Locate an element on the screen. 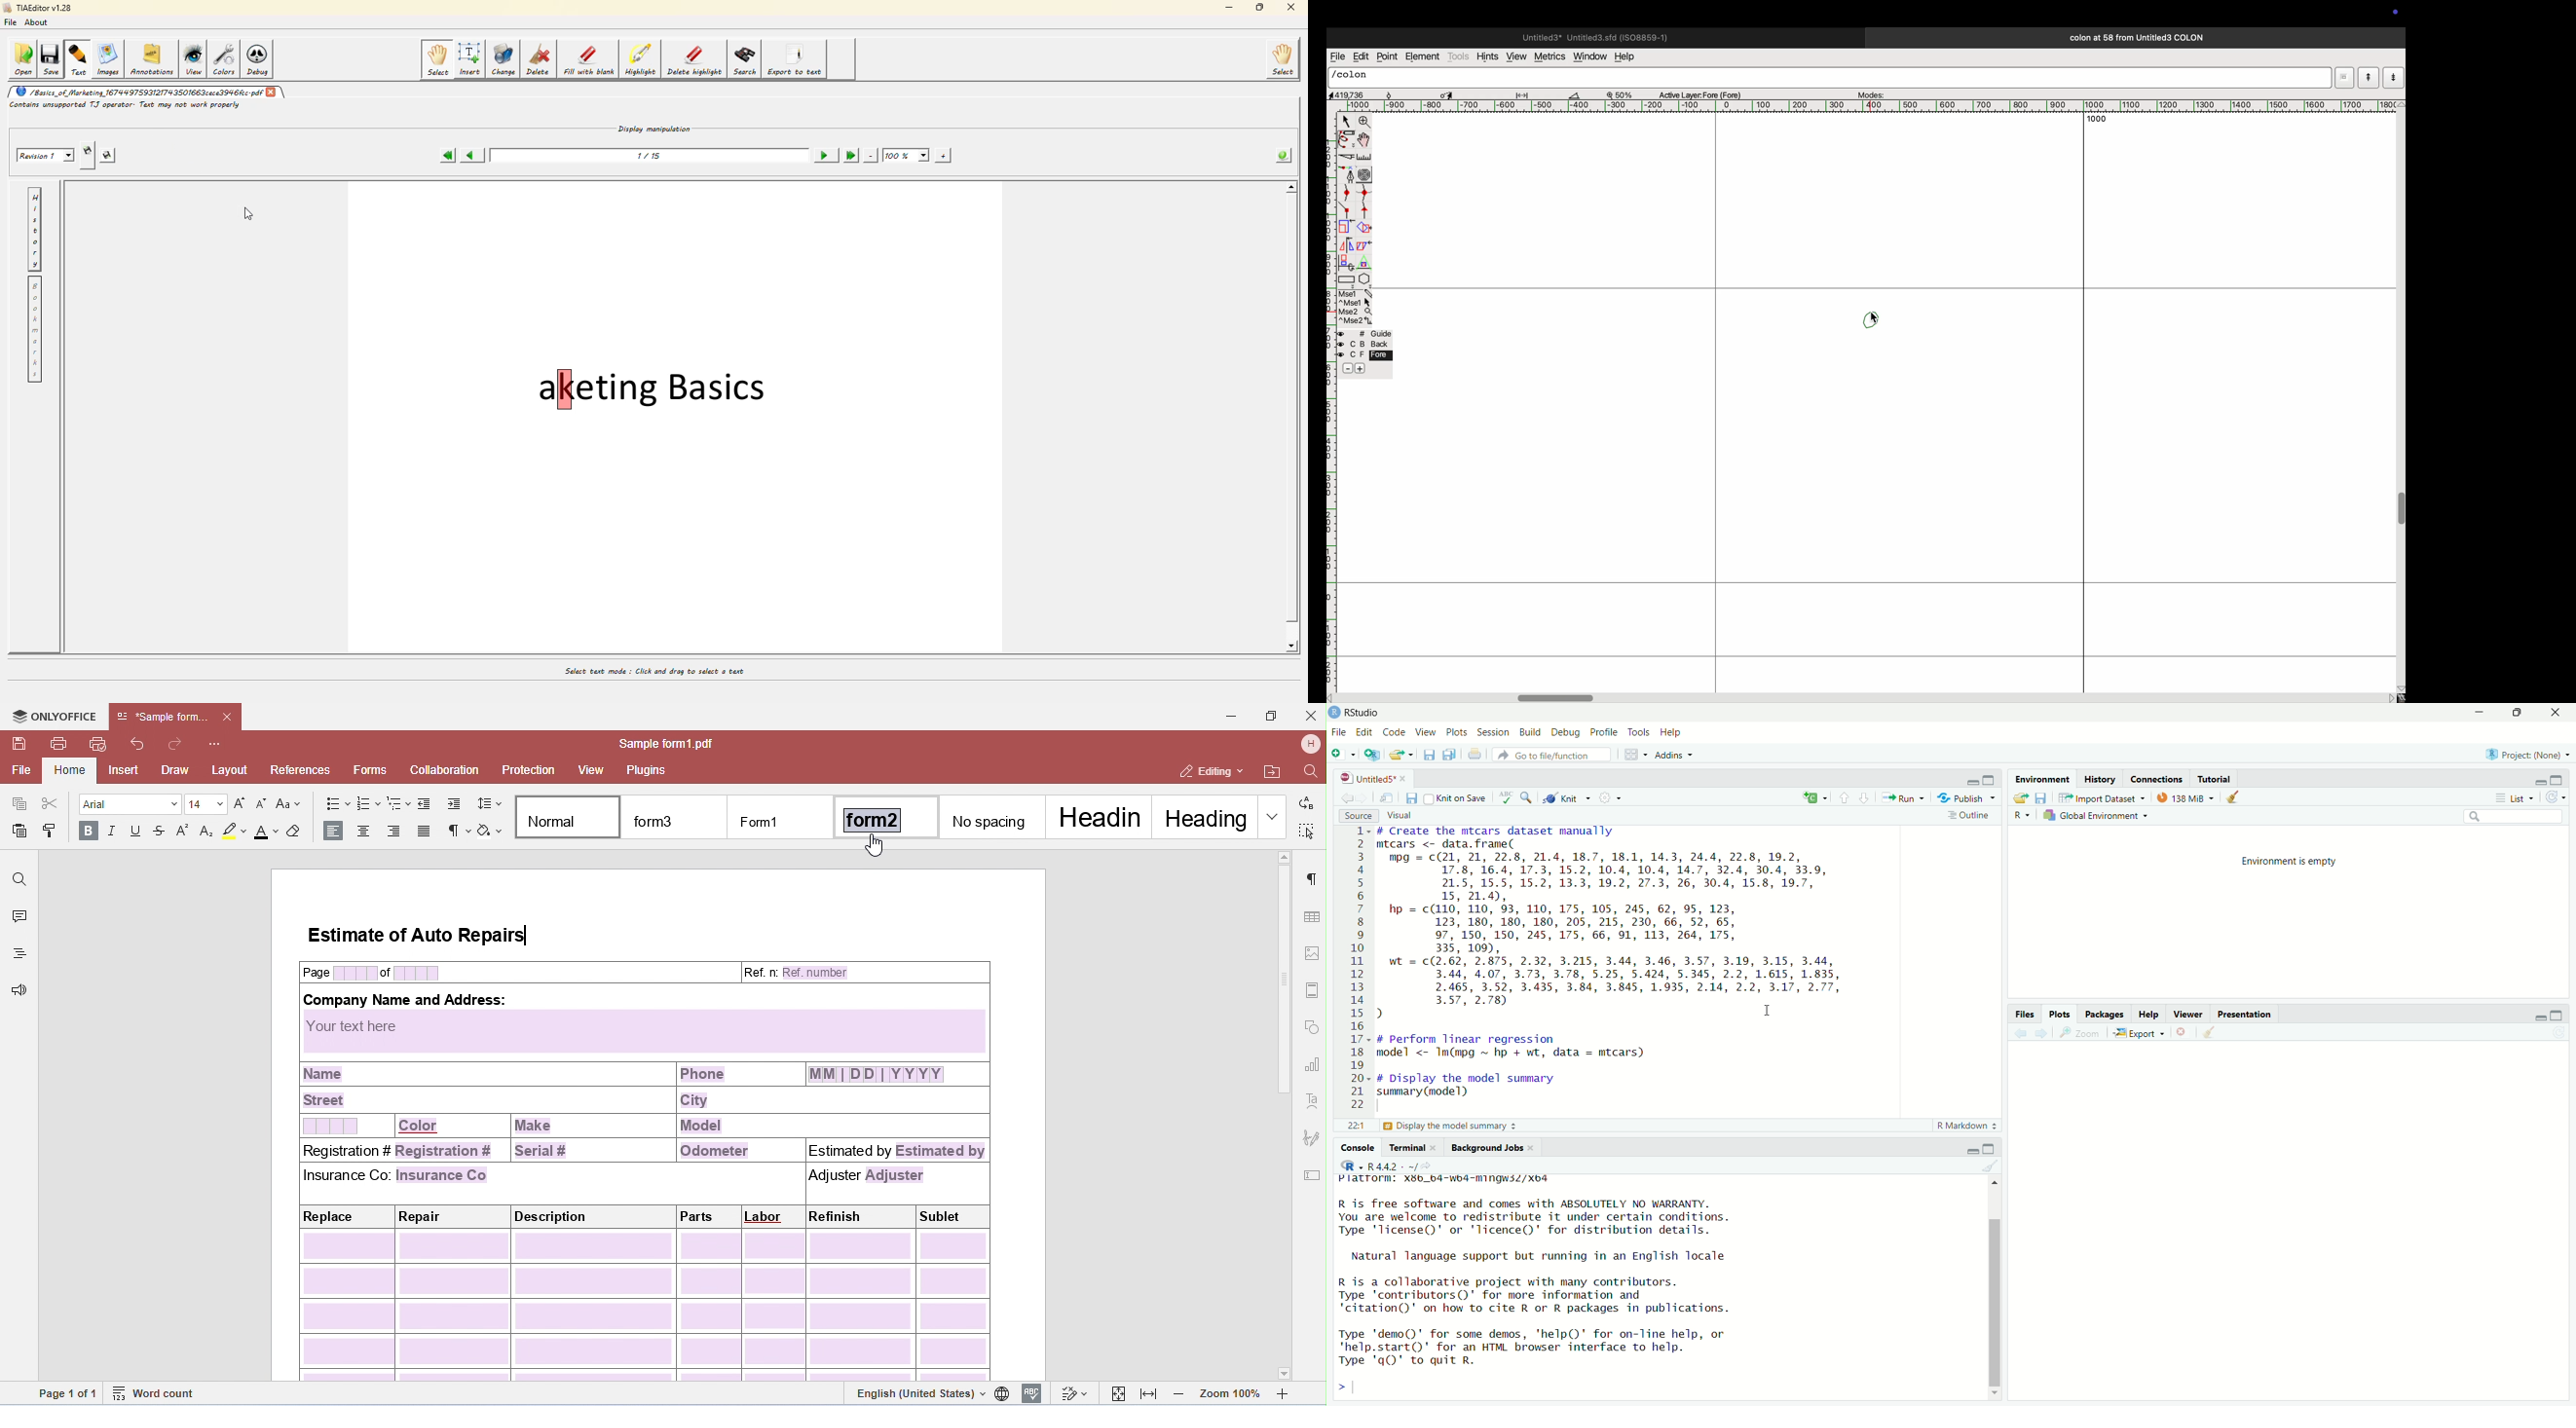  visual is located at coordinates (1399, 814).